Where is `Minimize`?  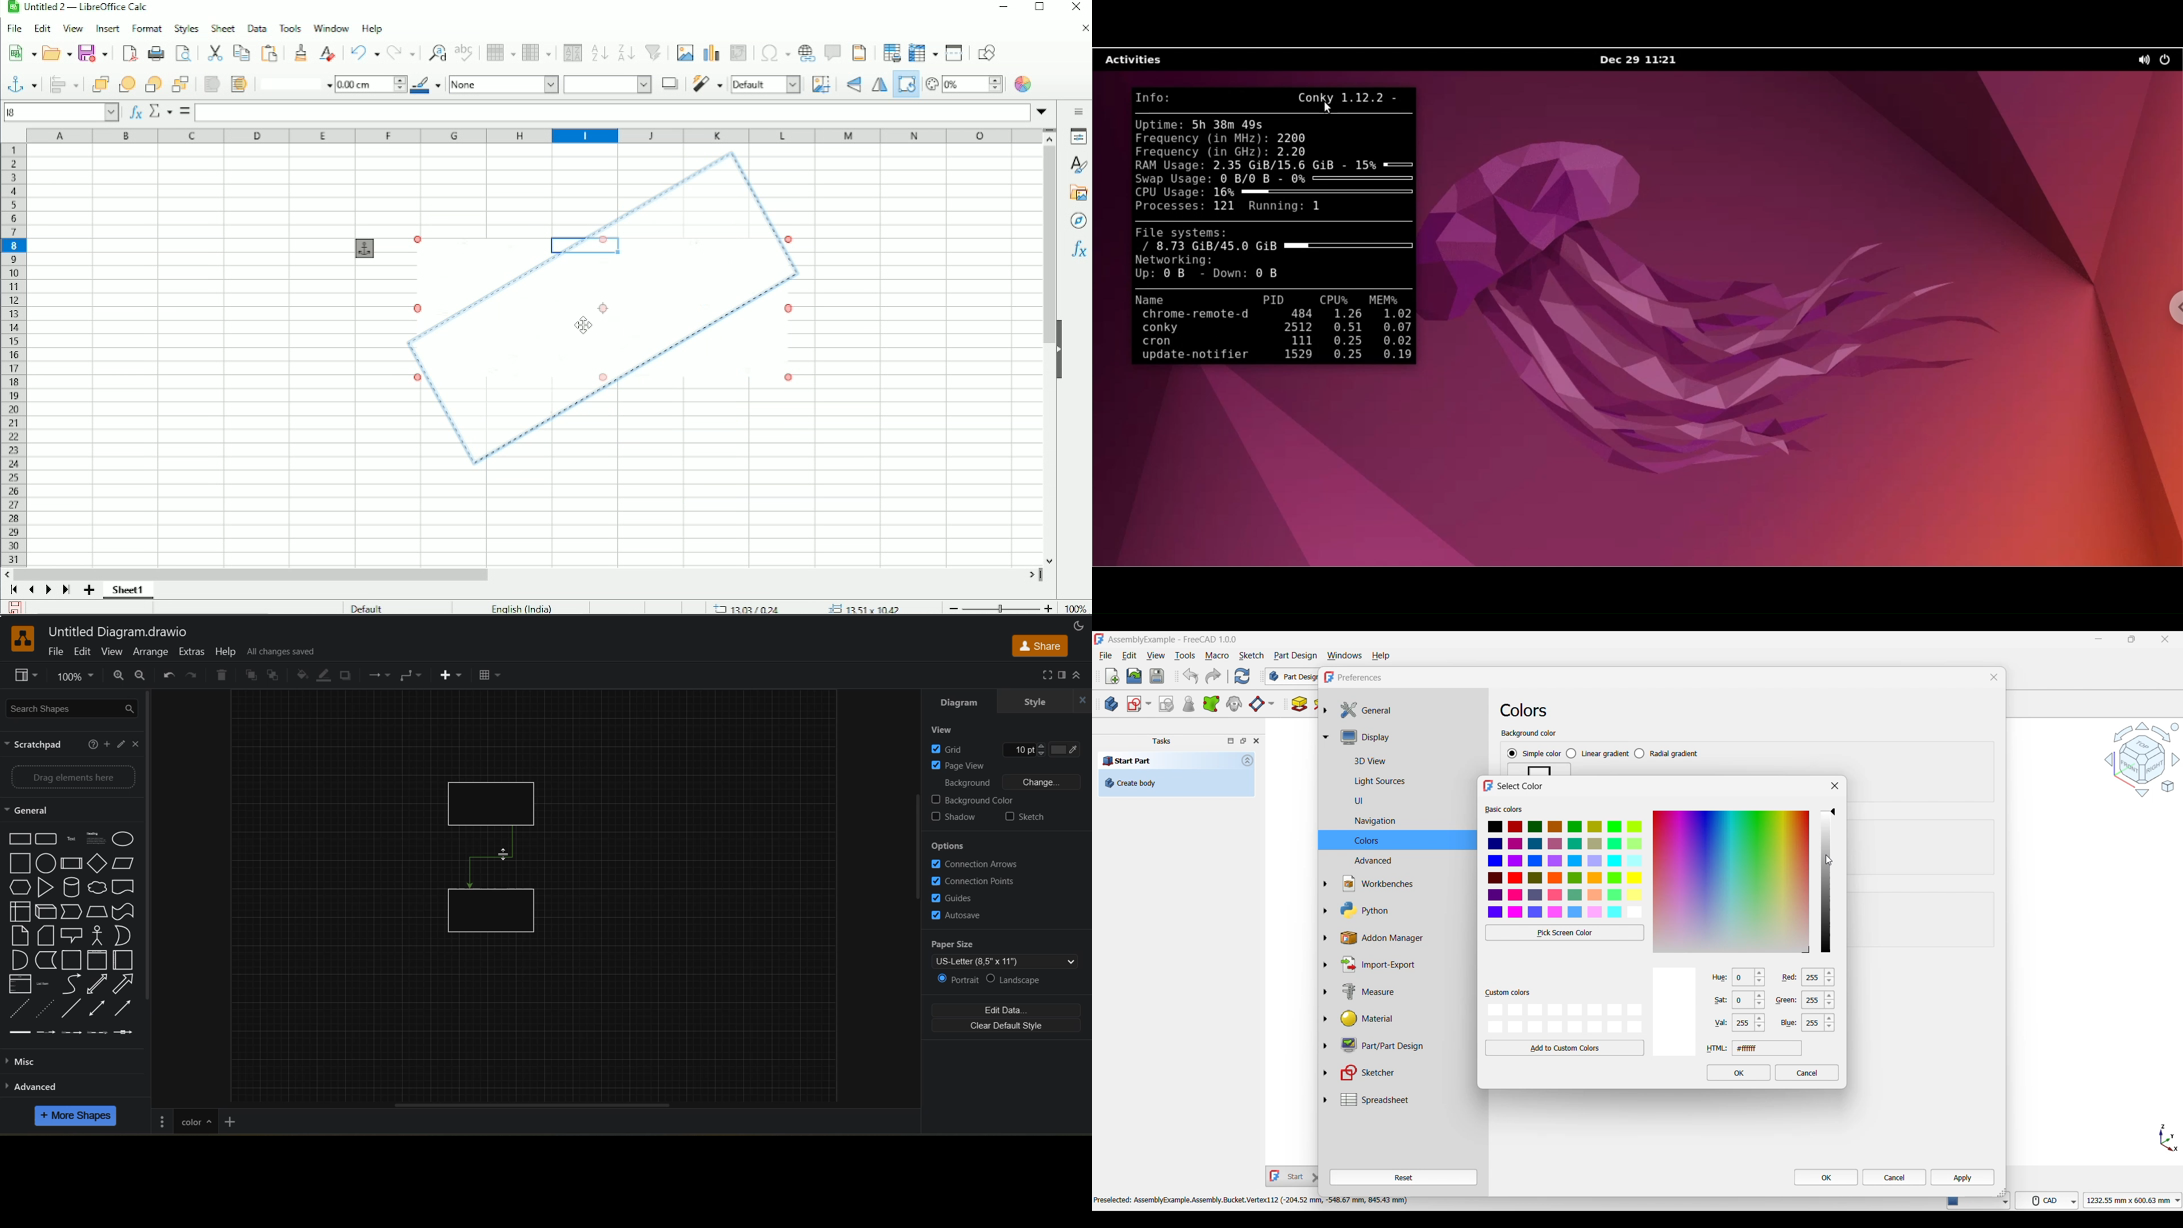
Minimize is located at coordinates (1001, 6).